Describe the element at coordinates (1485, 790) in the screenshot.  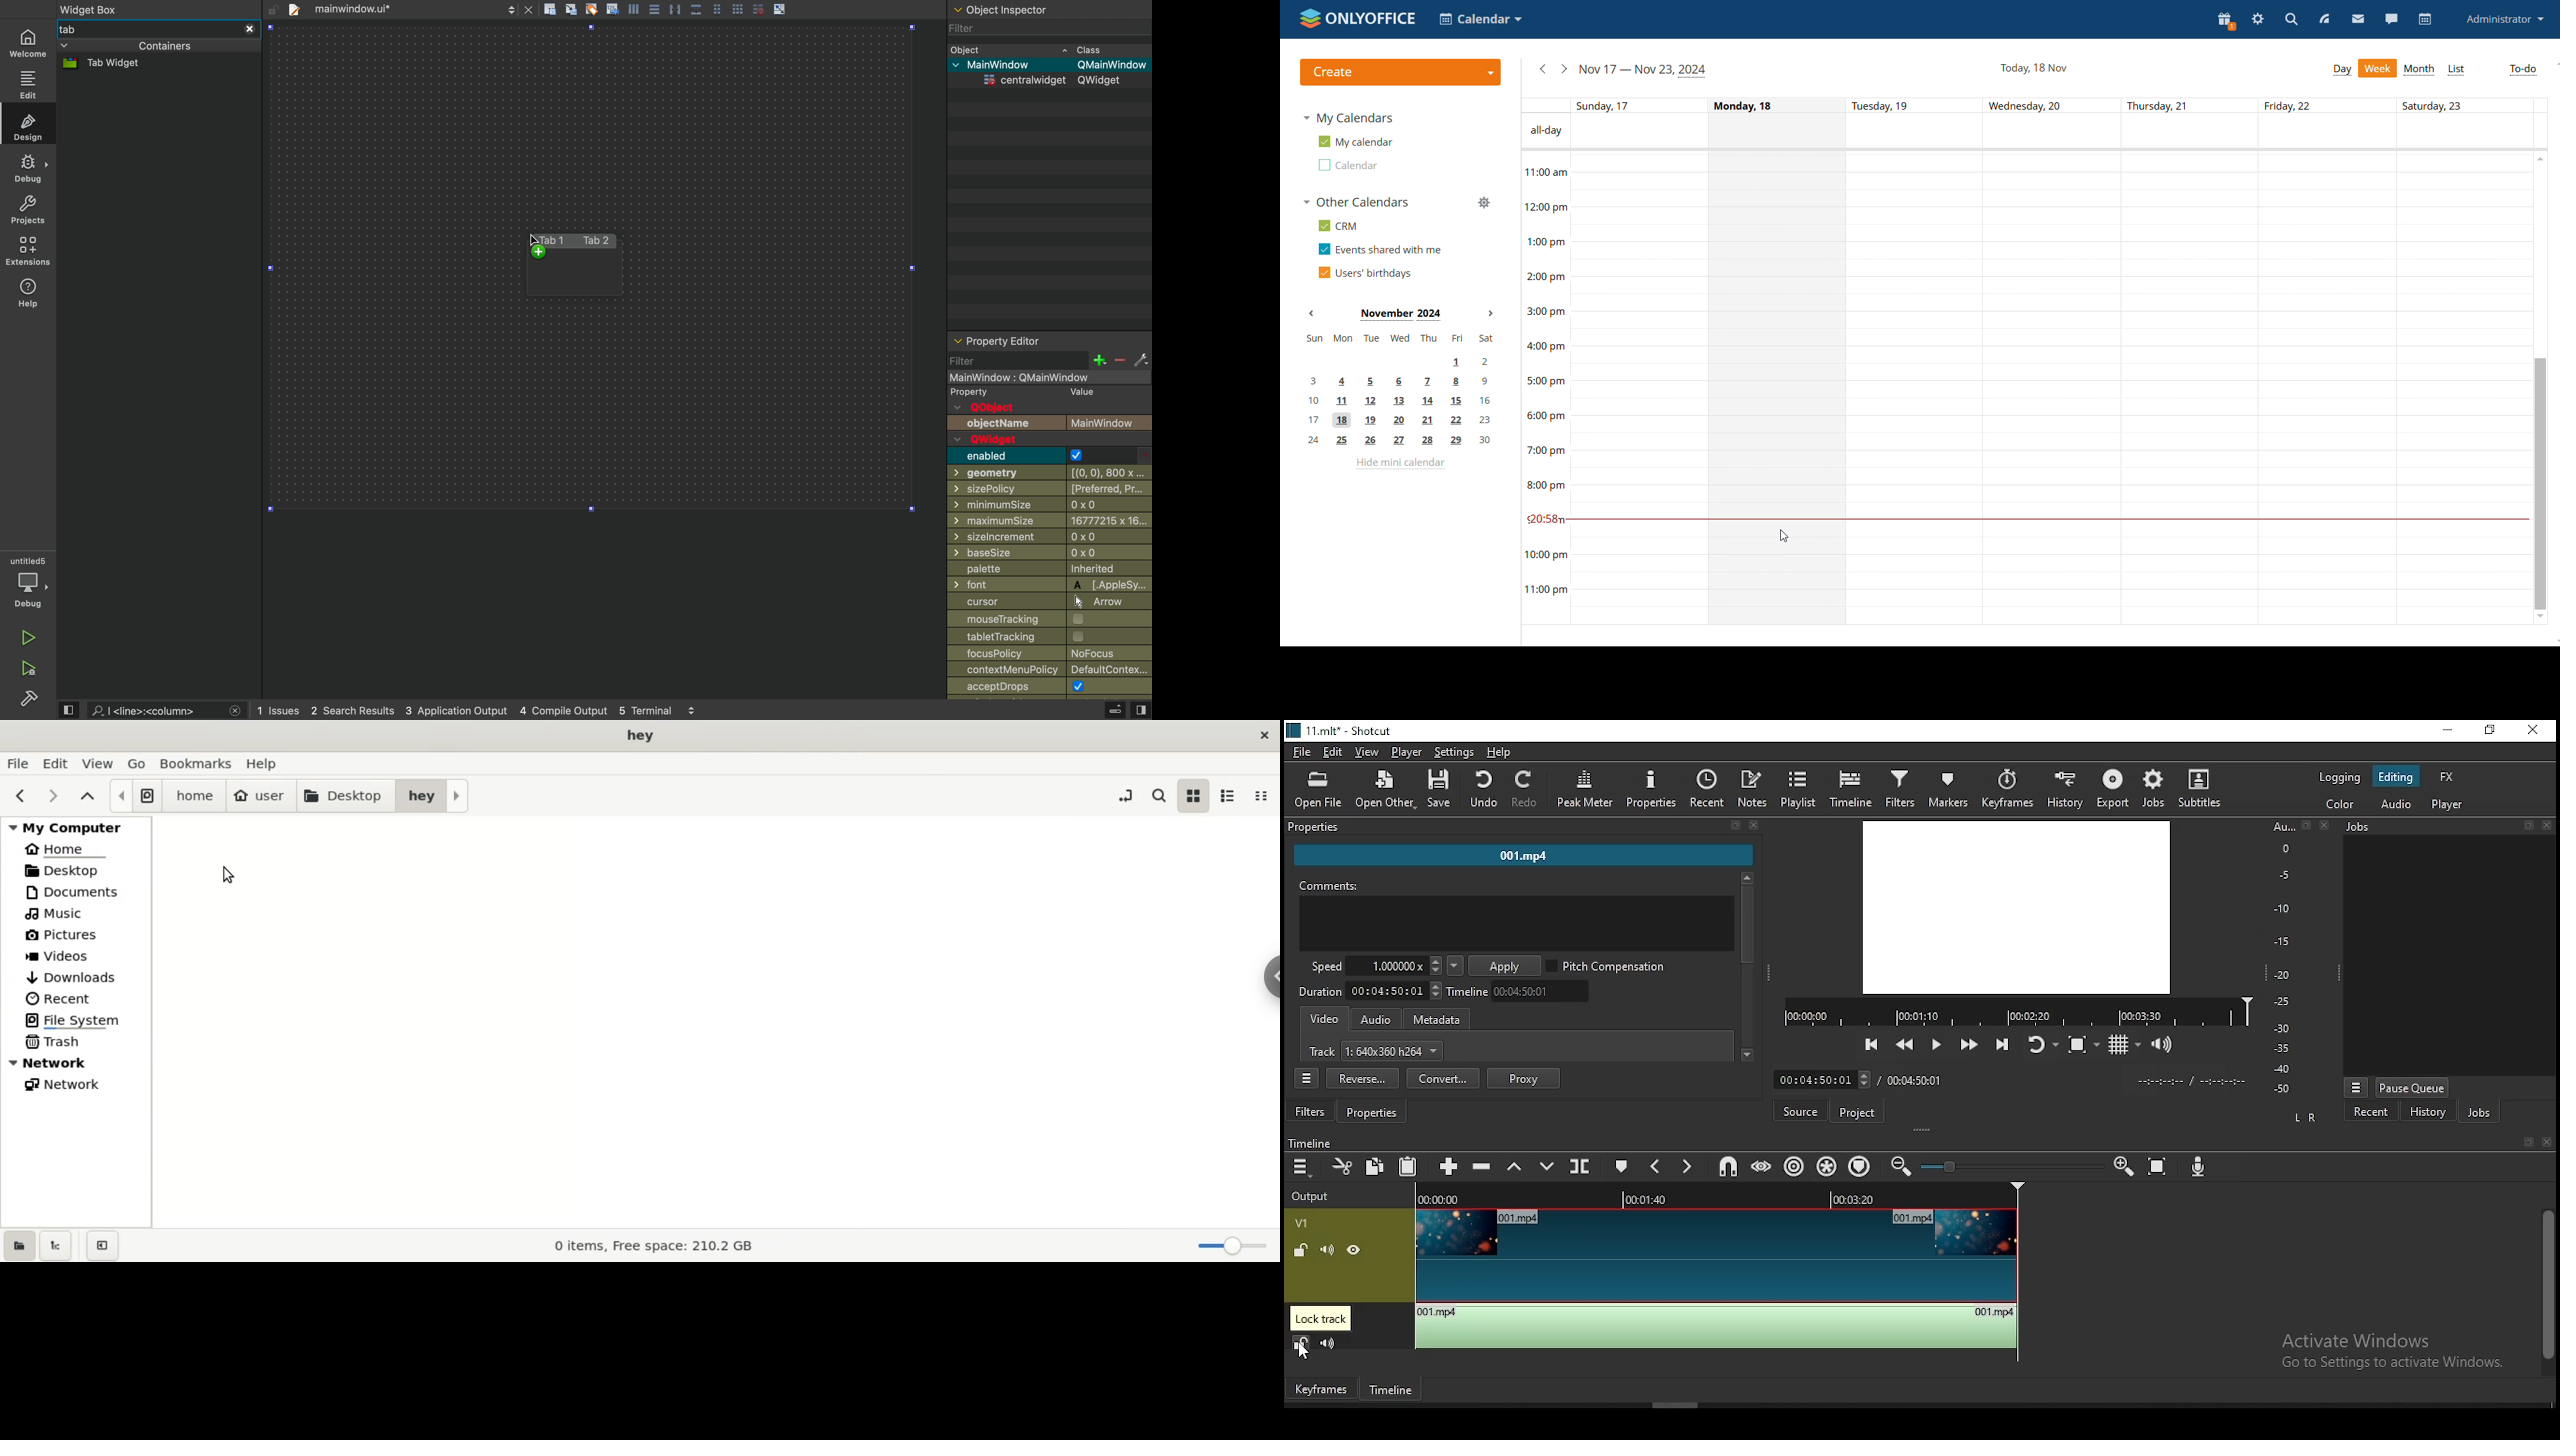
I see `undo` at that location.